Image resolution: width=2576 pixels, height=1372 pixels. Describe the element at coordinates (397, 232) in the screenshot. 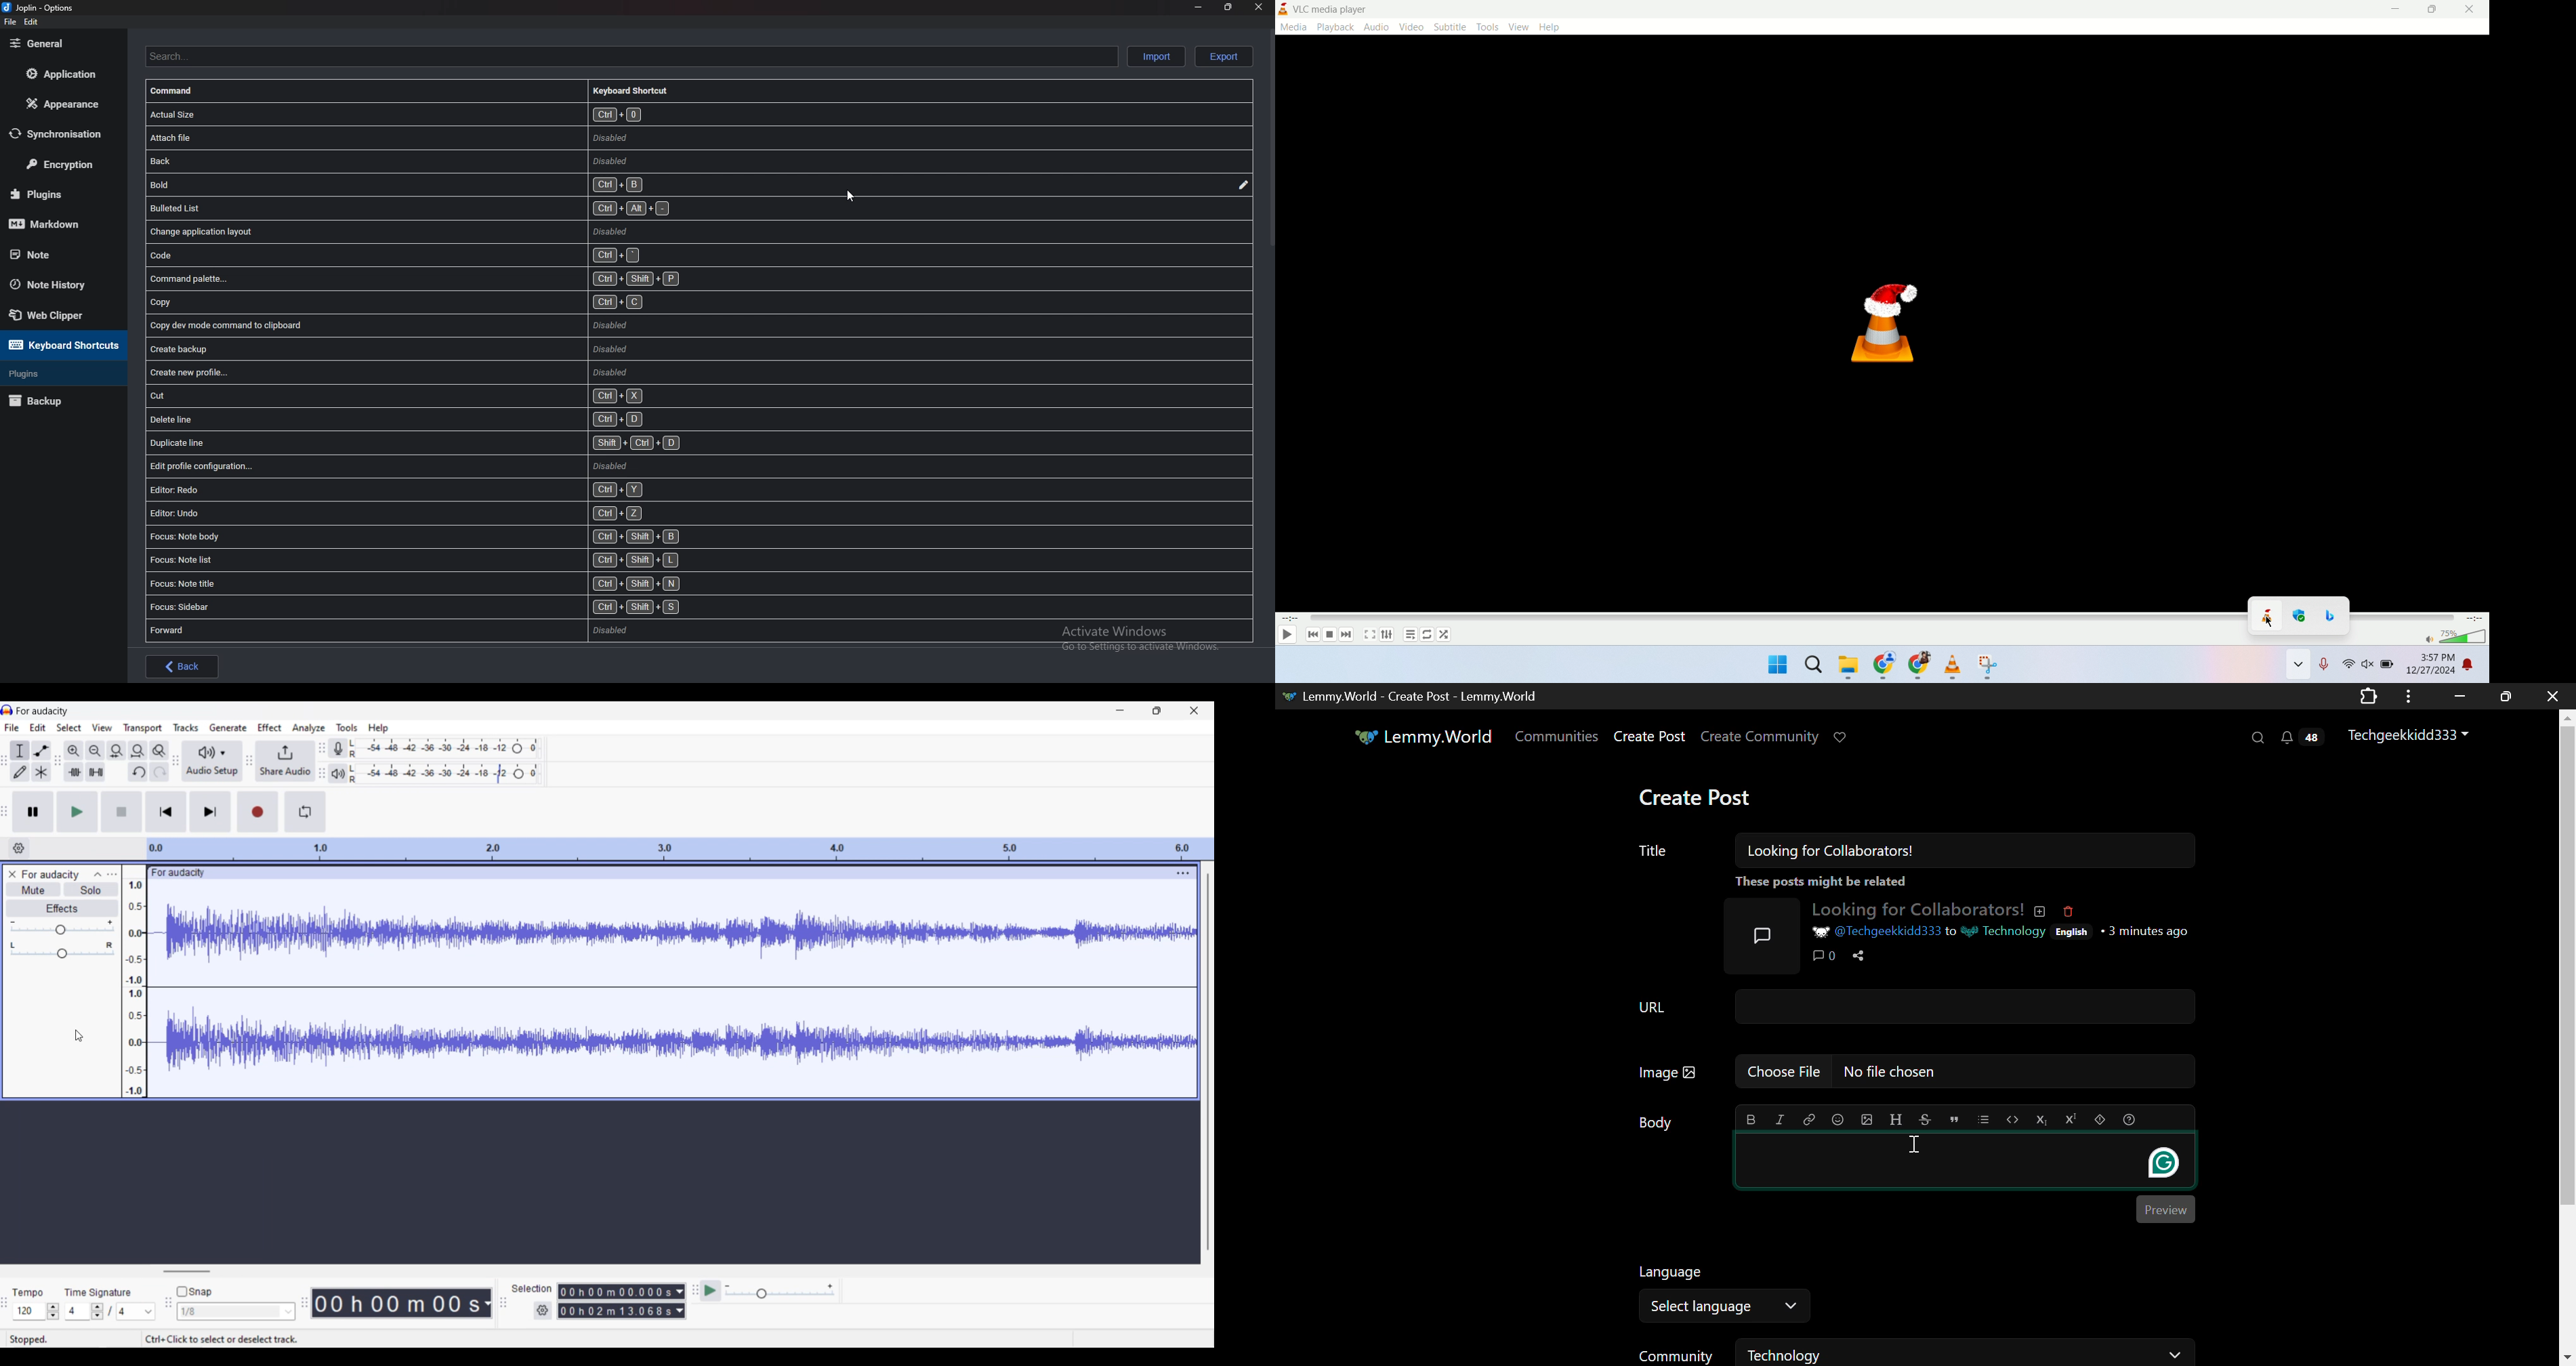

I see `change Application layout` at that location.